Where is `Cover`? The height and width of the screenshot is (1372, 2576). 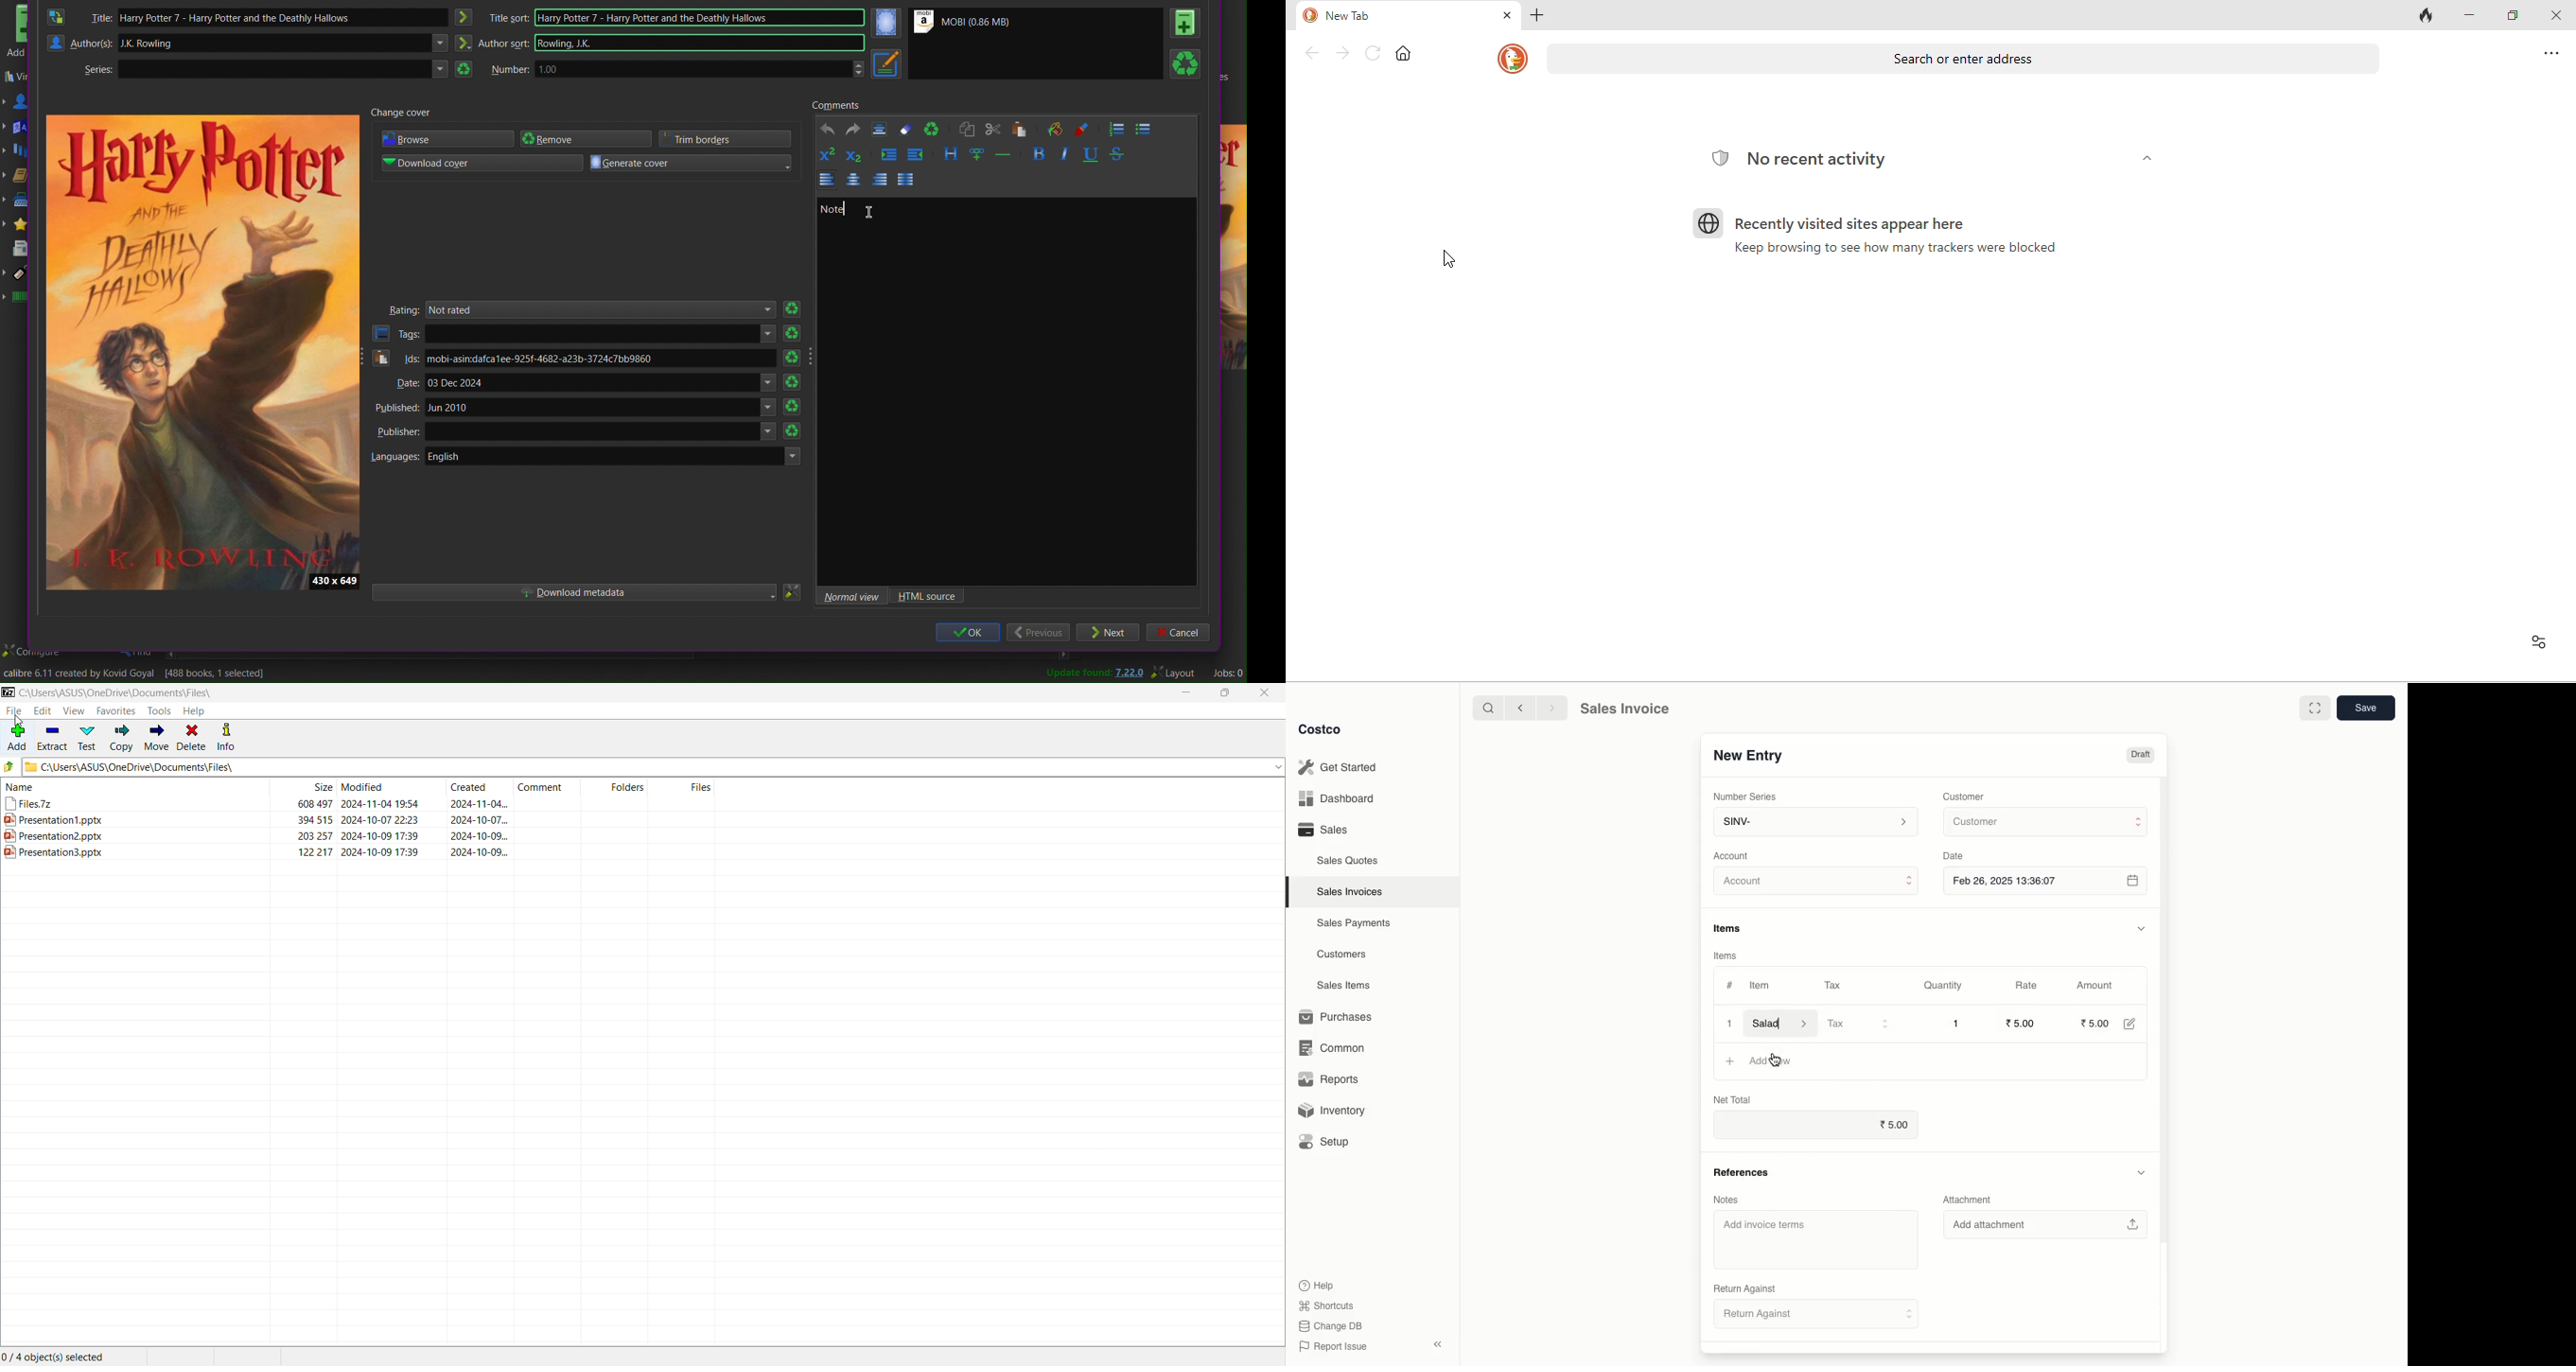 Cover is located at coordinates (887, 24).